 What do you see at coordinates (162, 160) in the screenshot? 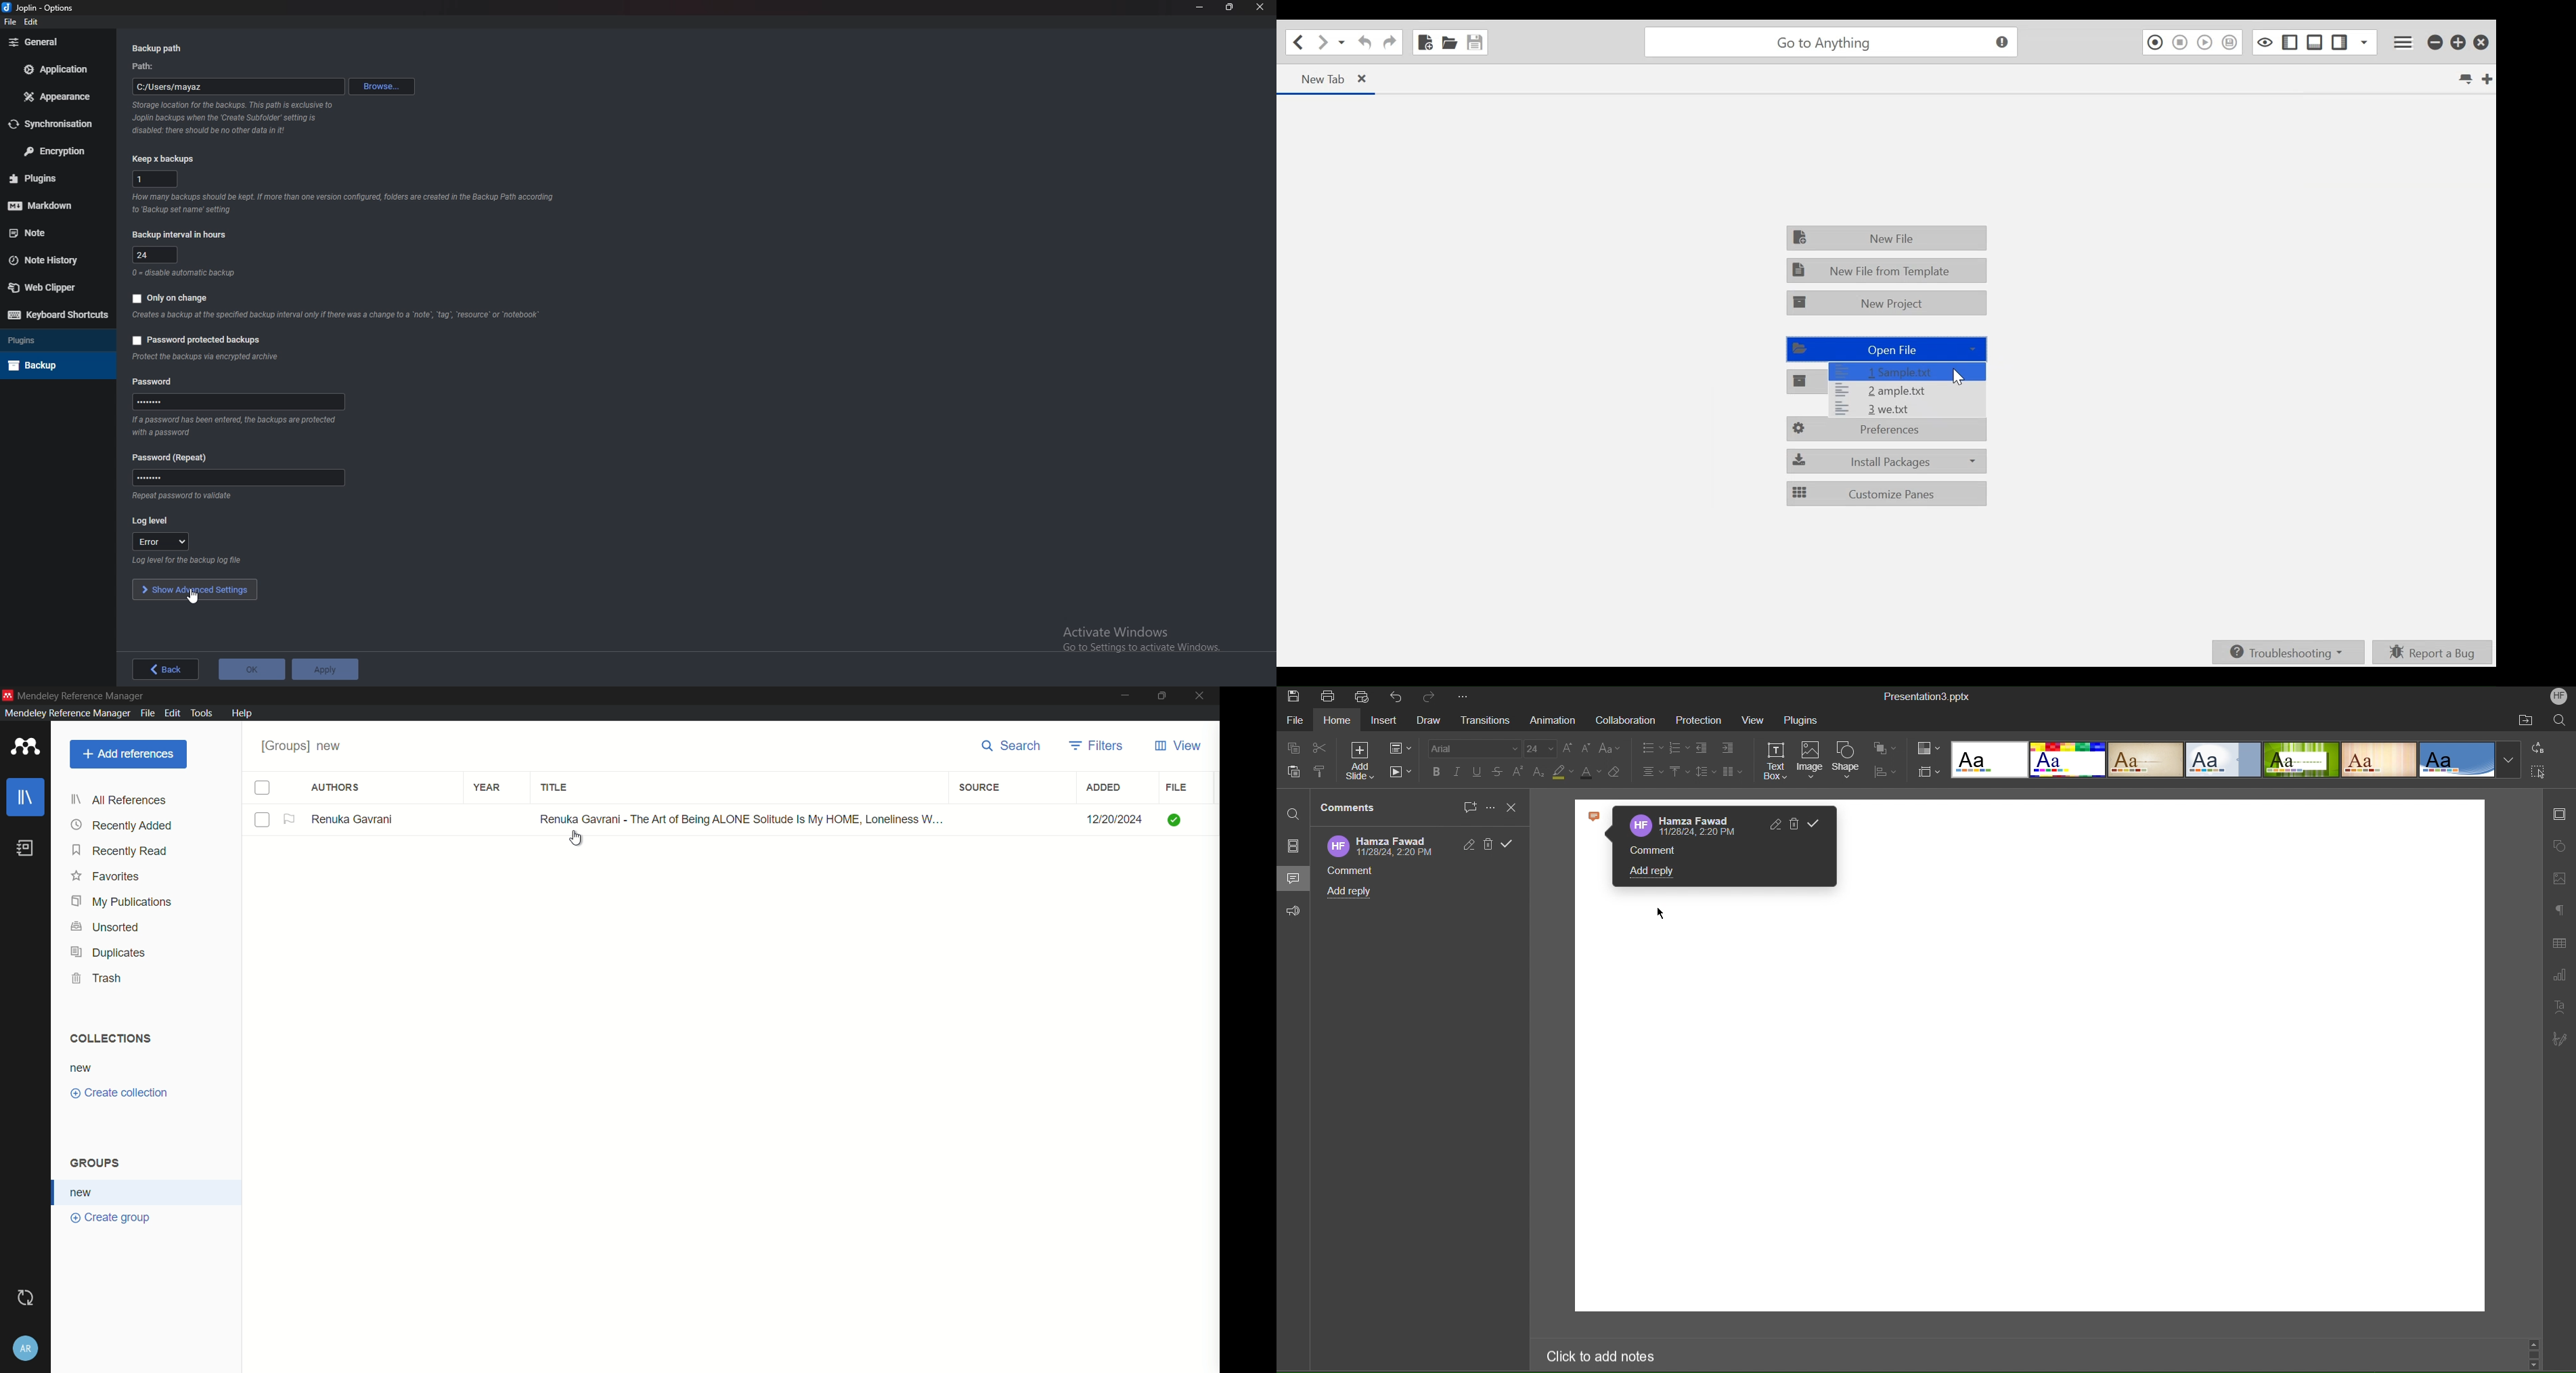
I see `Keep X backups` at bounding box center [162, 160].